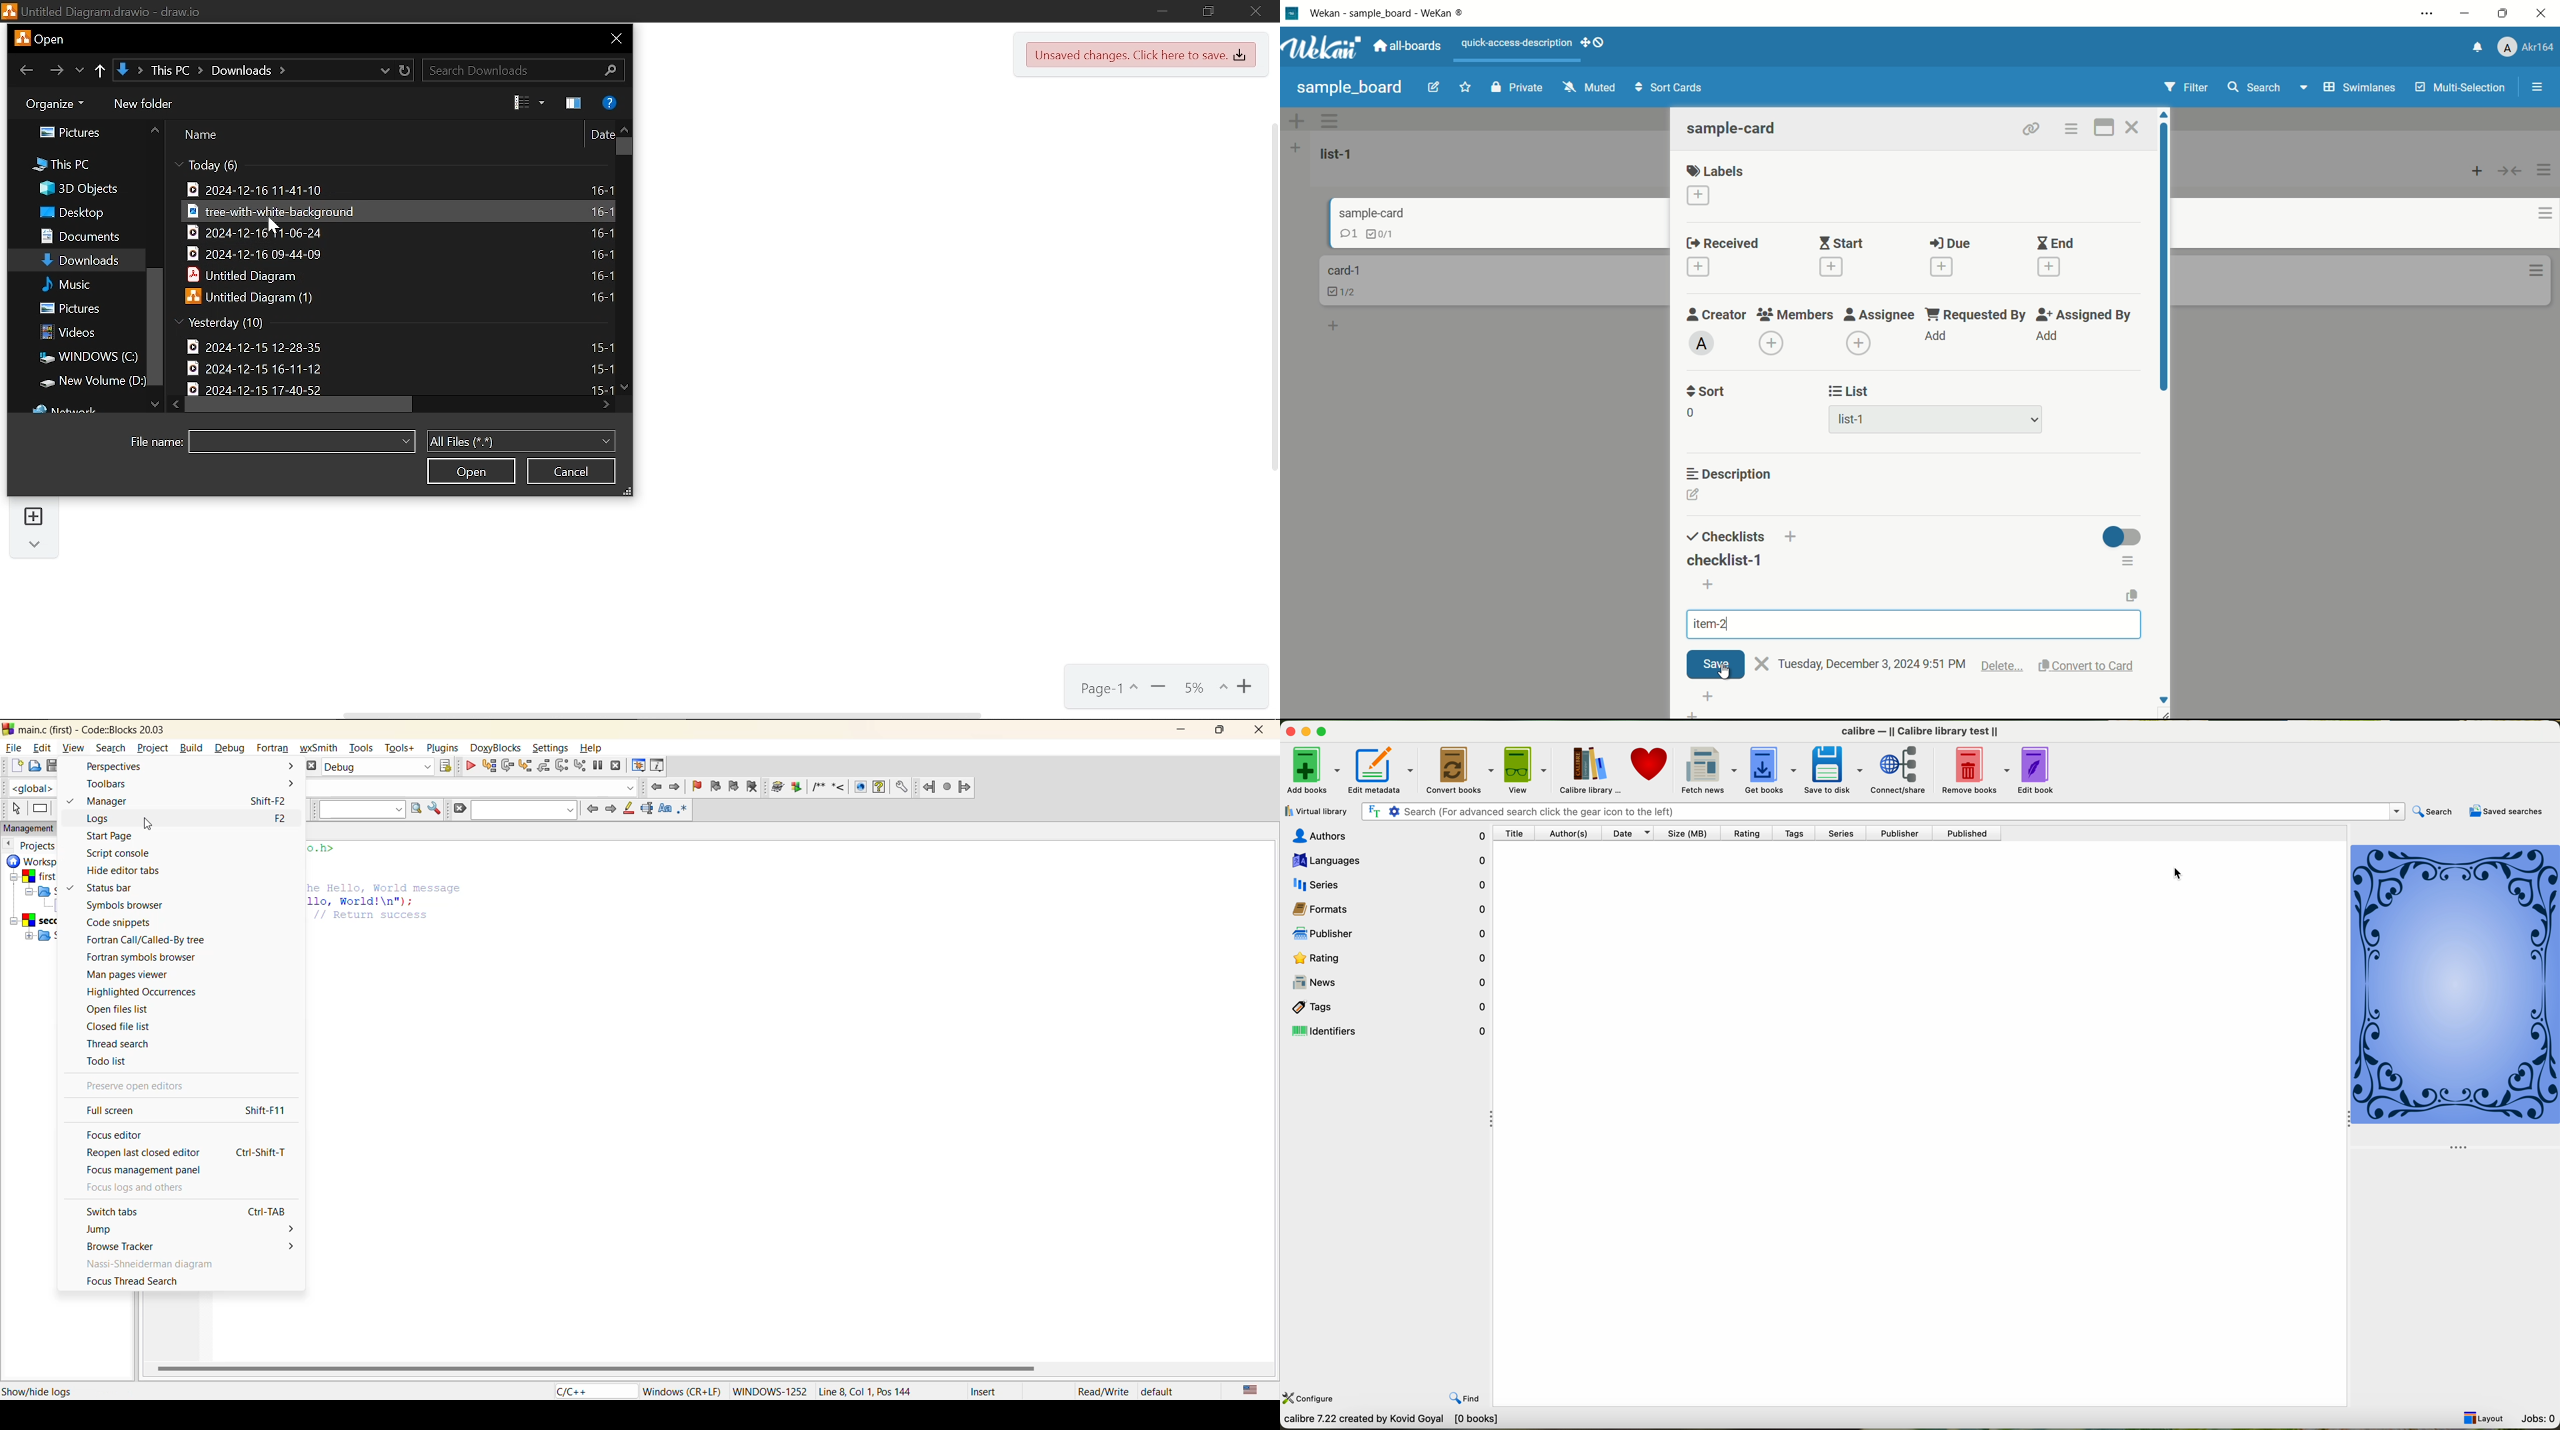  I want to click on various info, so click(658, 765).